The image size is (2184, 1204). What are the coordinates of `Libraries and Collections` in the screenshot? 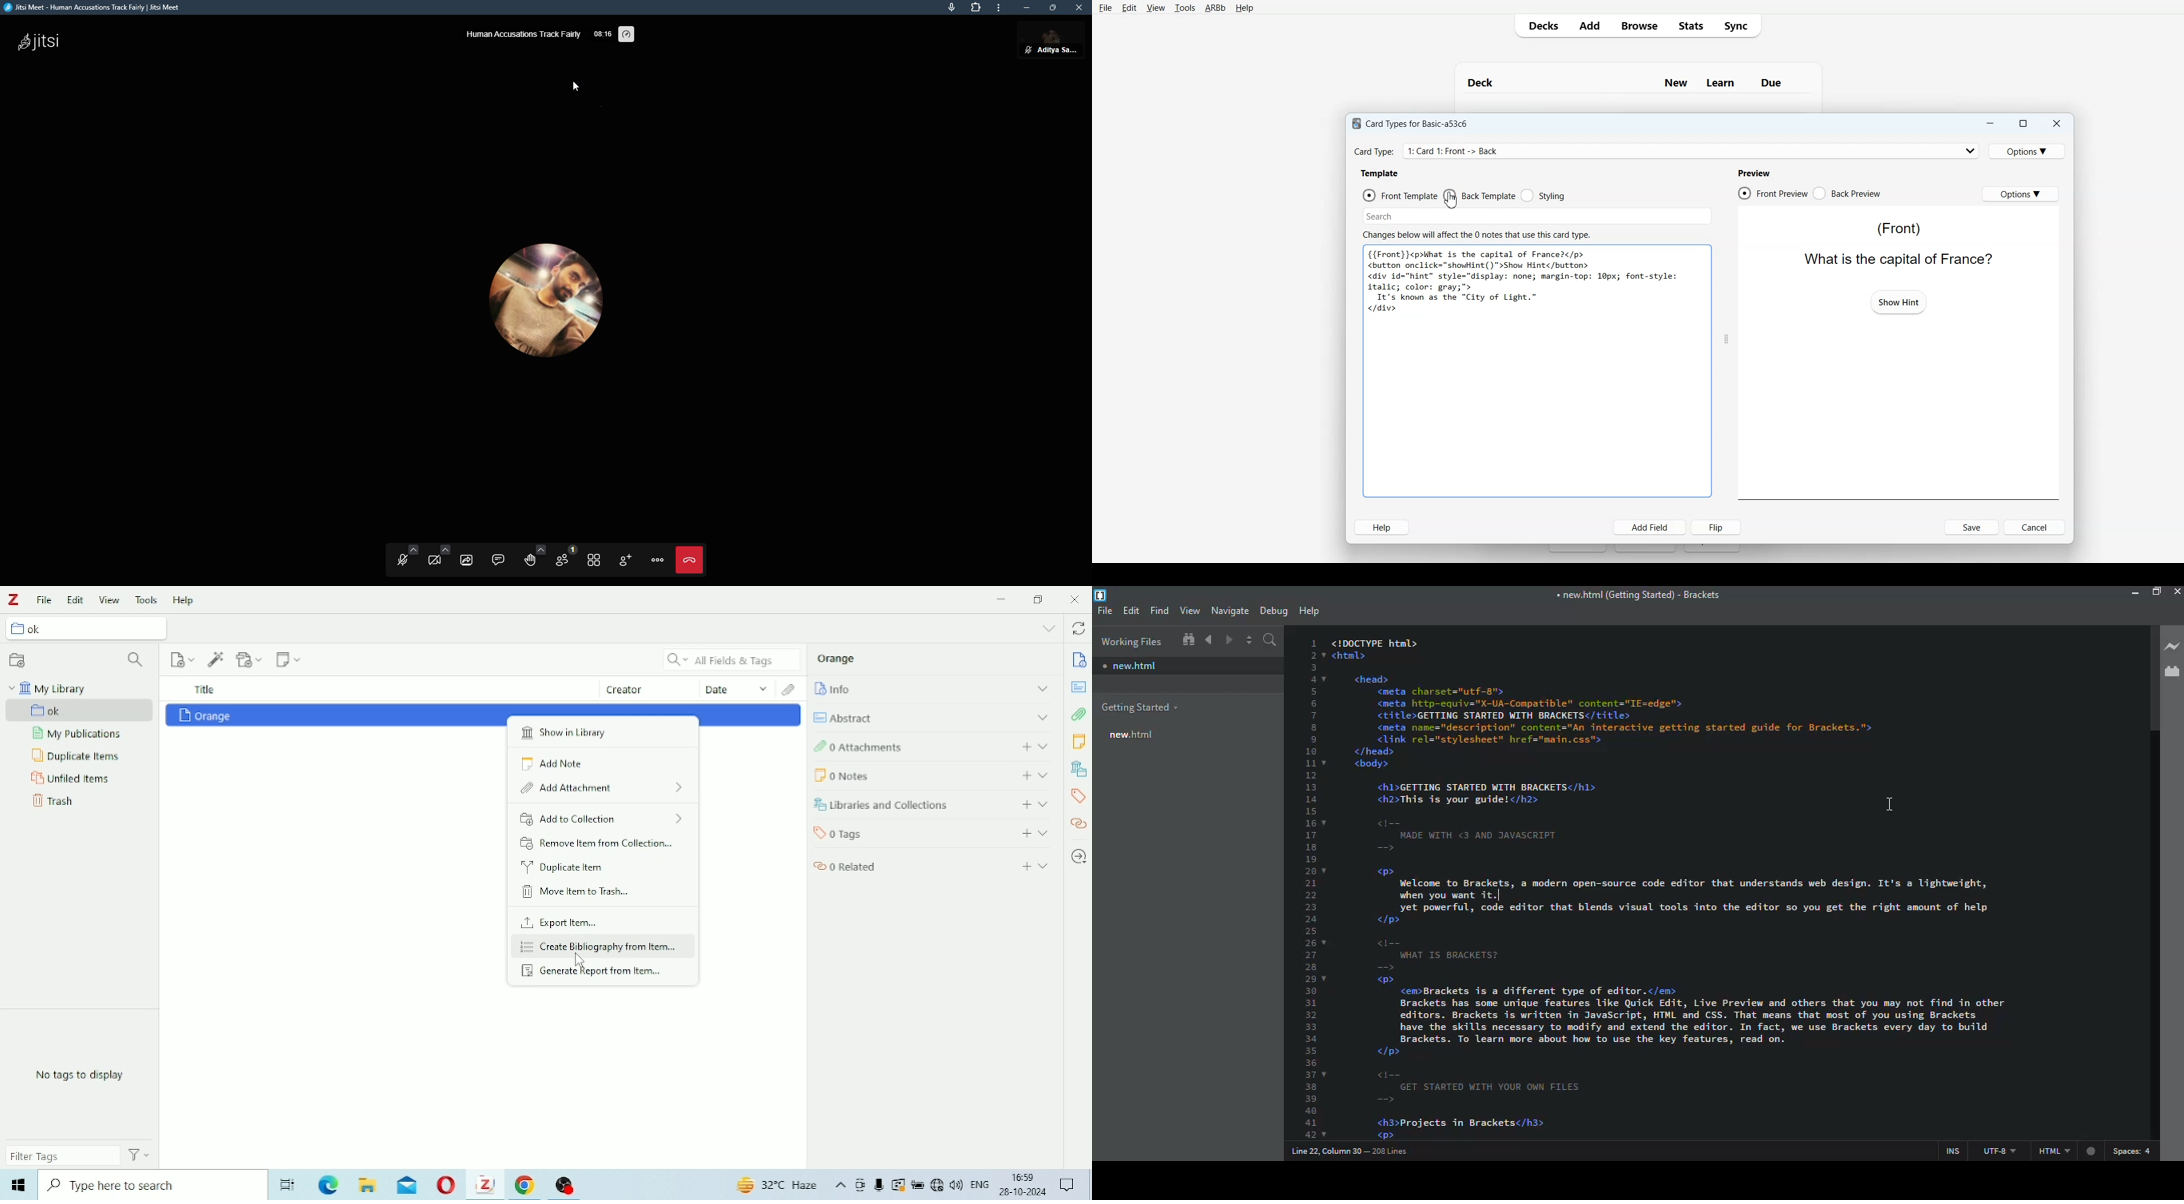 It's located at (932, 805).